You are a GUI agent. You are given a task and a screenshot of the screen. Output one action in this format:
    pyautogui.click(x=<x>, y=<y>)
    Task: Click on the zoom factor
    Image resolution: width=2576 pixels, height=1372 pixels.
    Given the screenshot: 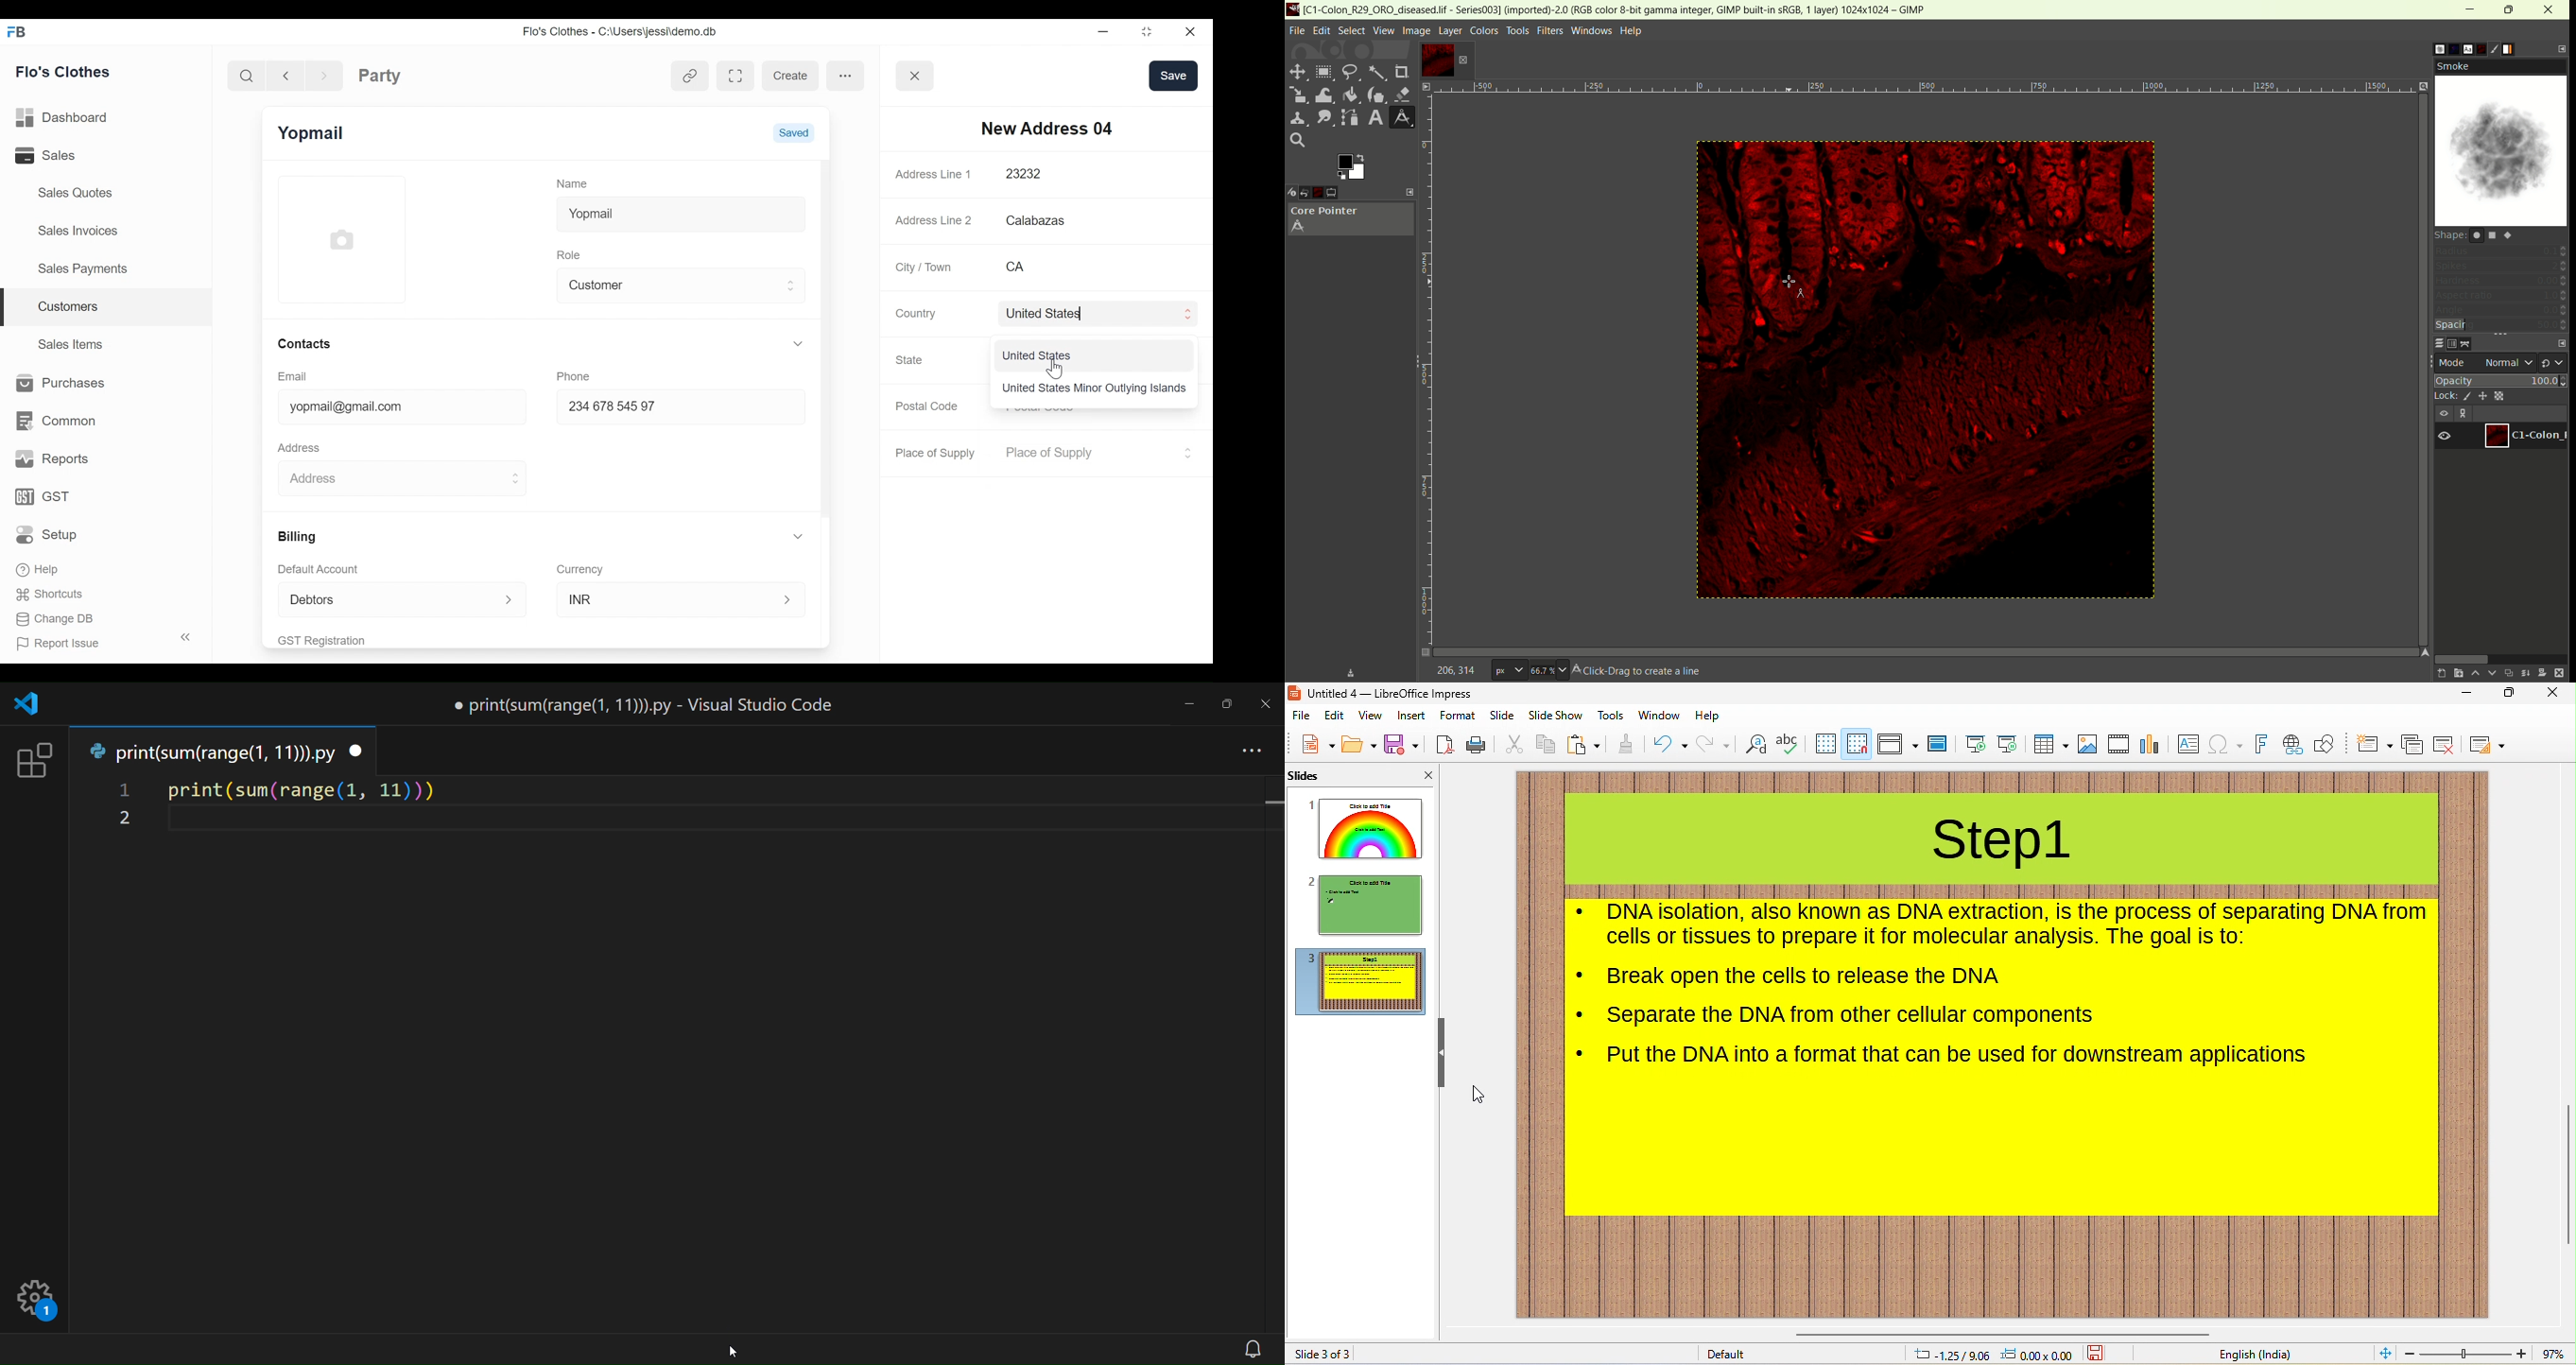 What is the action you would take?
    pyautogui.click(x=1550, y=669)
    